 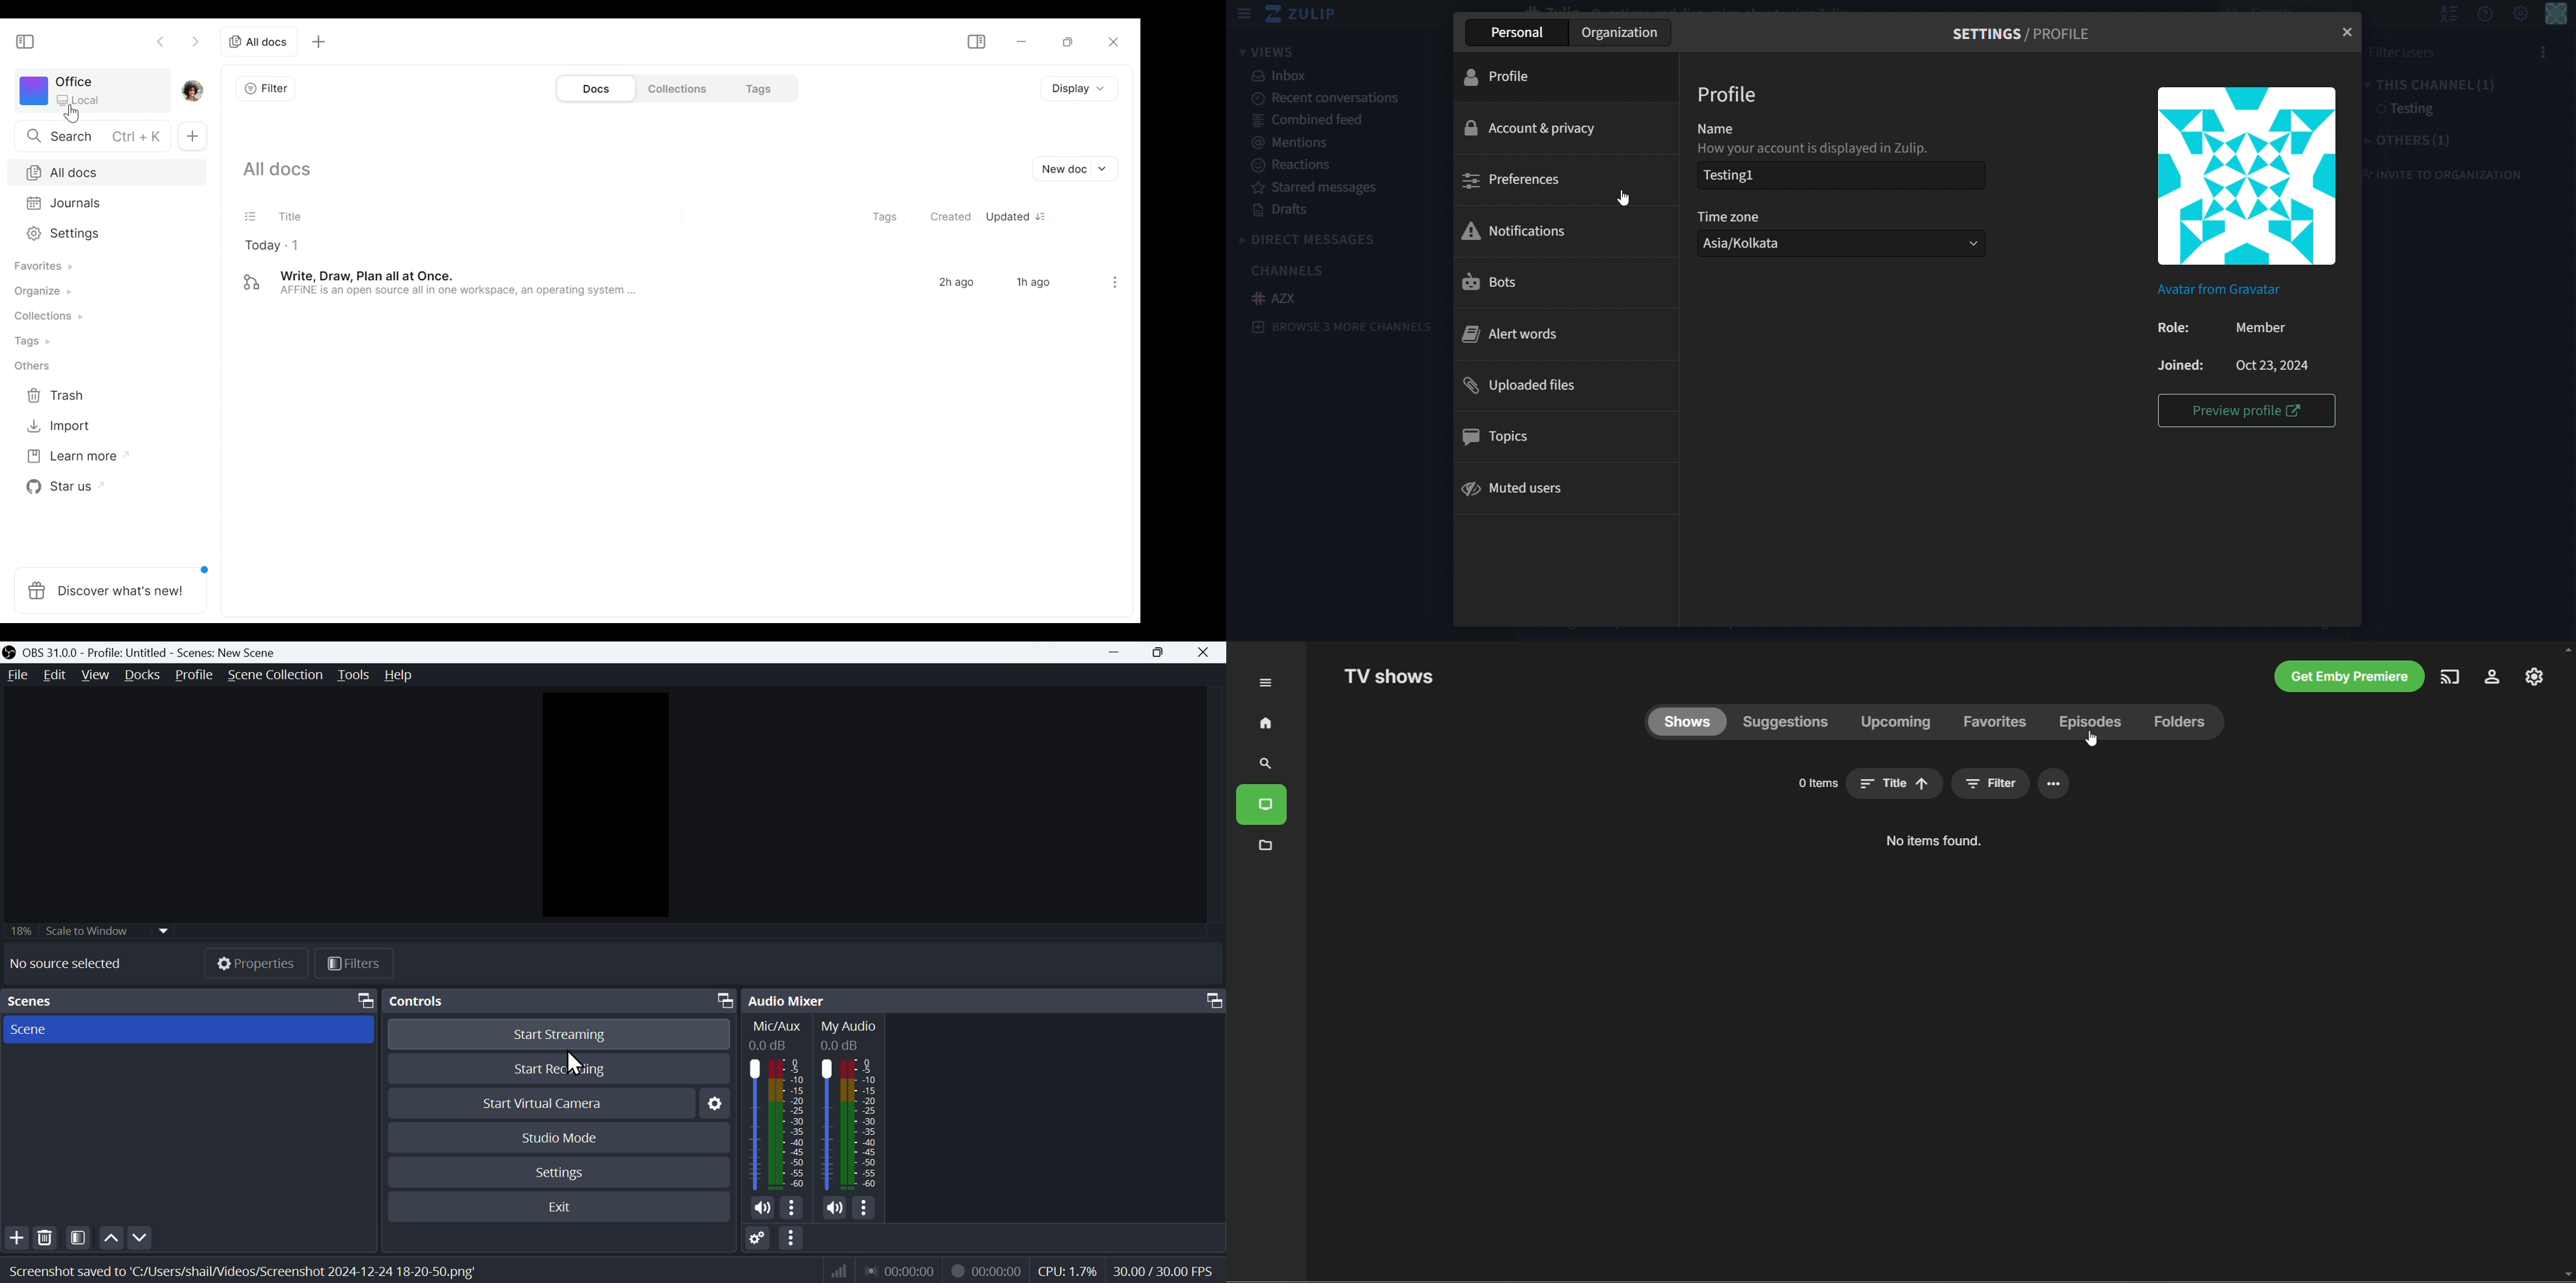 What do you see at coordinates (1303, 15) in the screenshot?
I see `zulip` at bounding box center [1303, 15].